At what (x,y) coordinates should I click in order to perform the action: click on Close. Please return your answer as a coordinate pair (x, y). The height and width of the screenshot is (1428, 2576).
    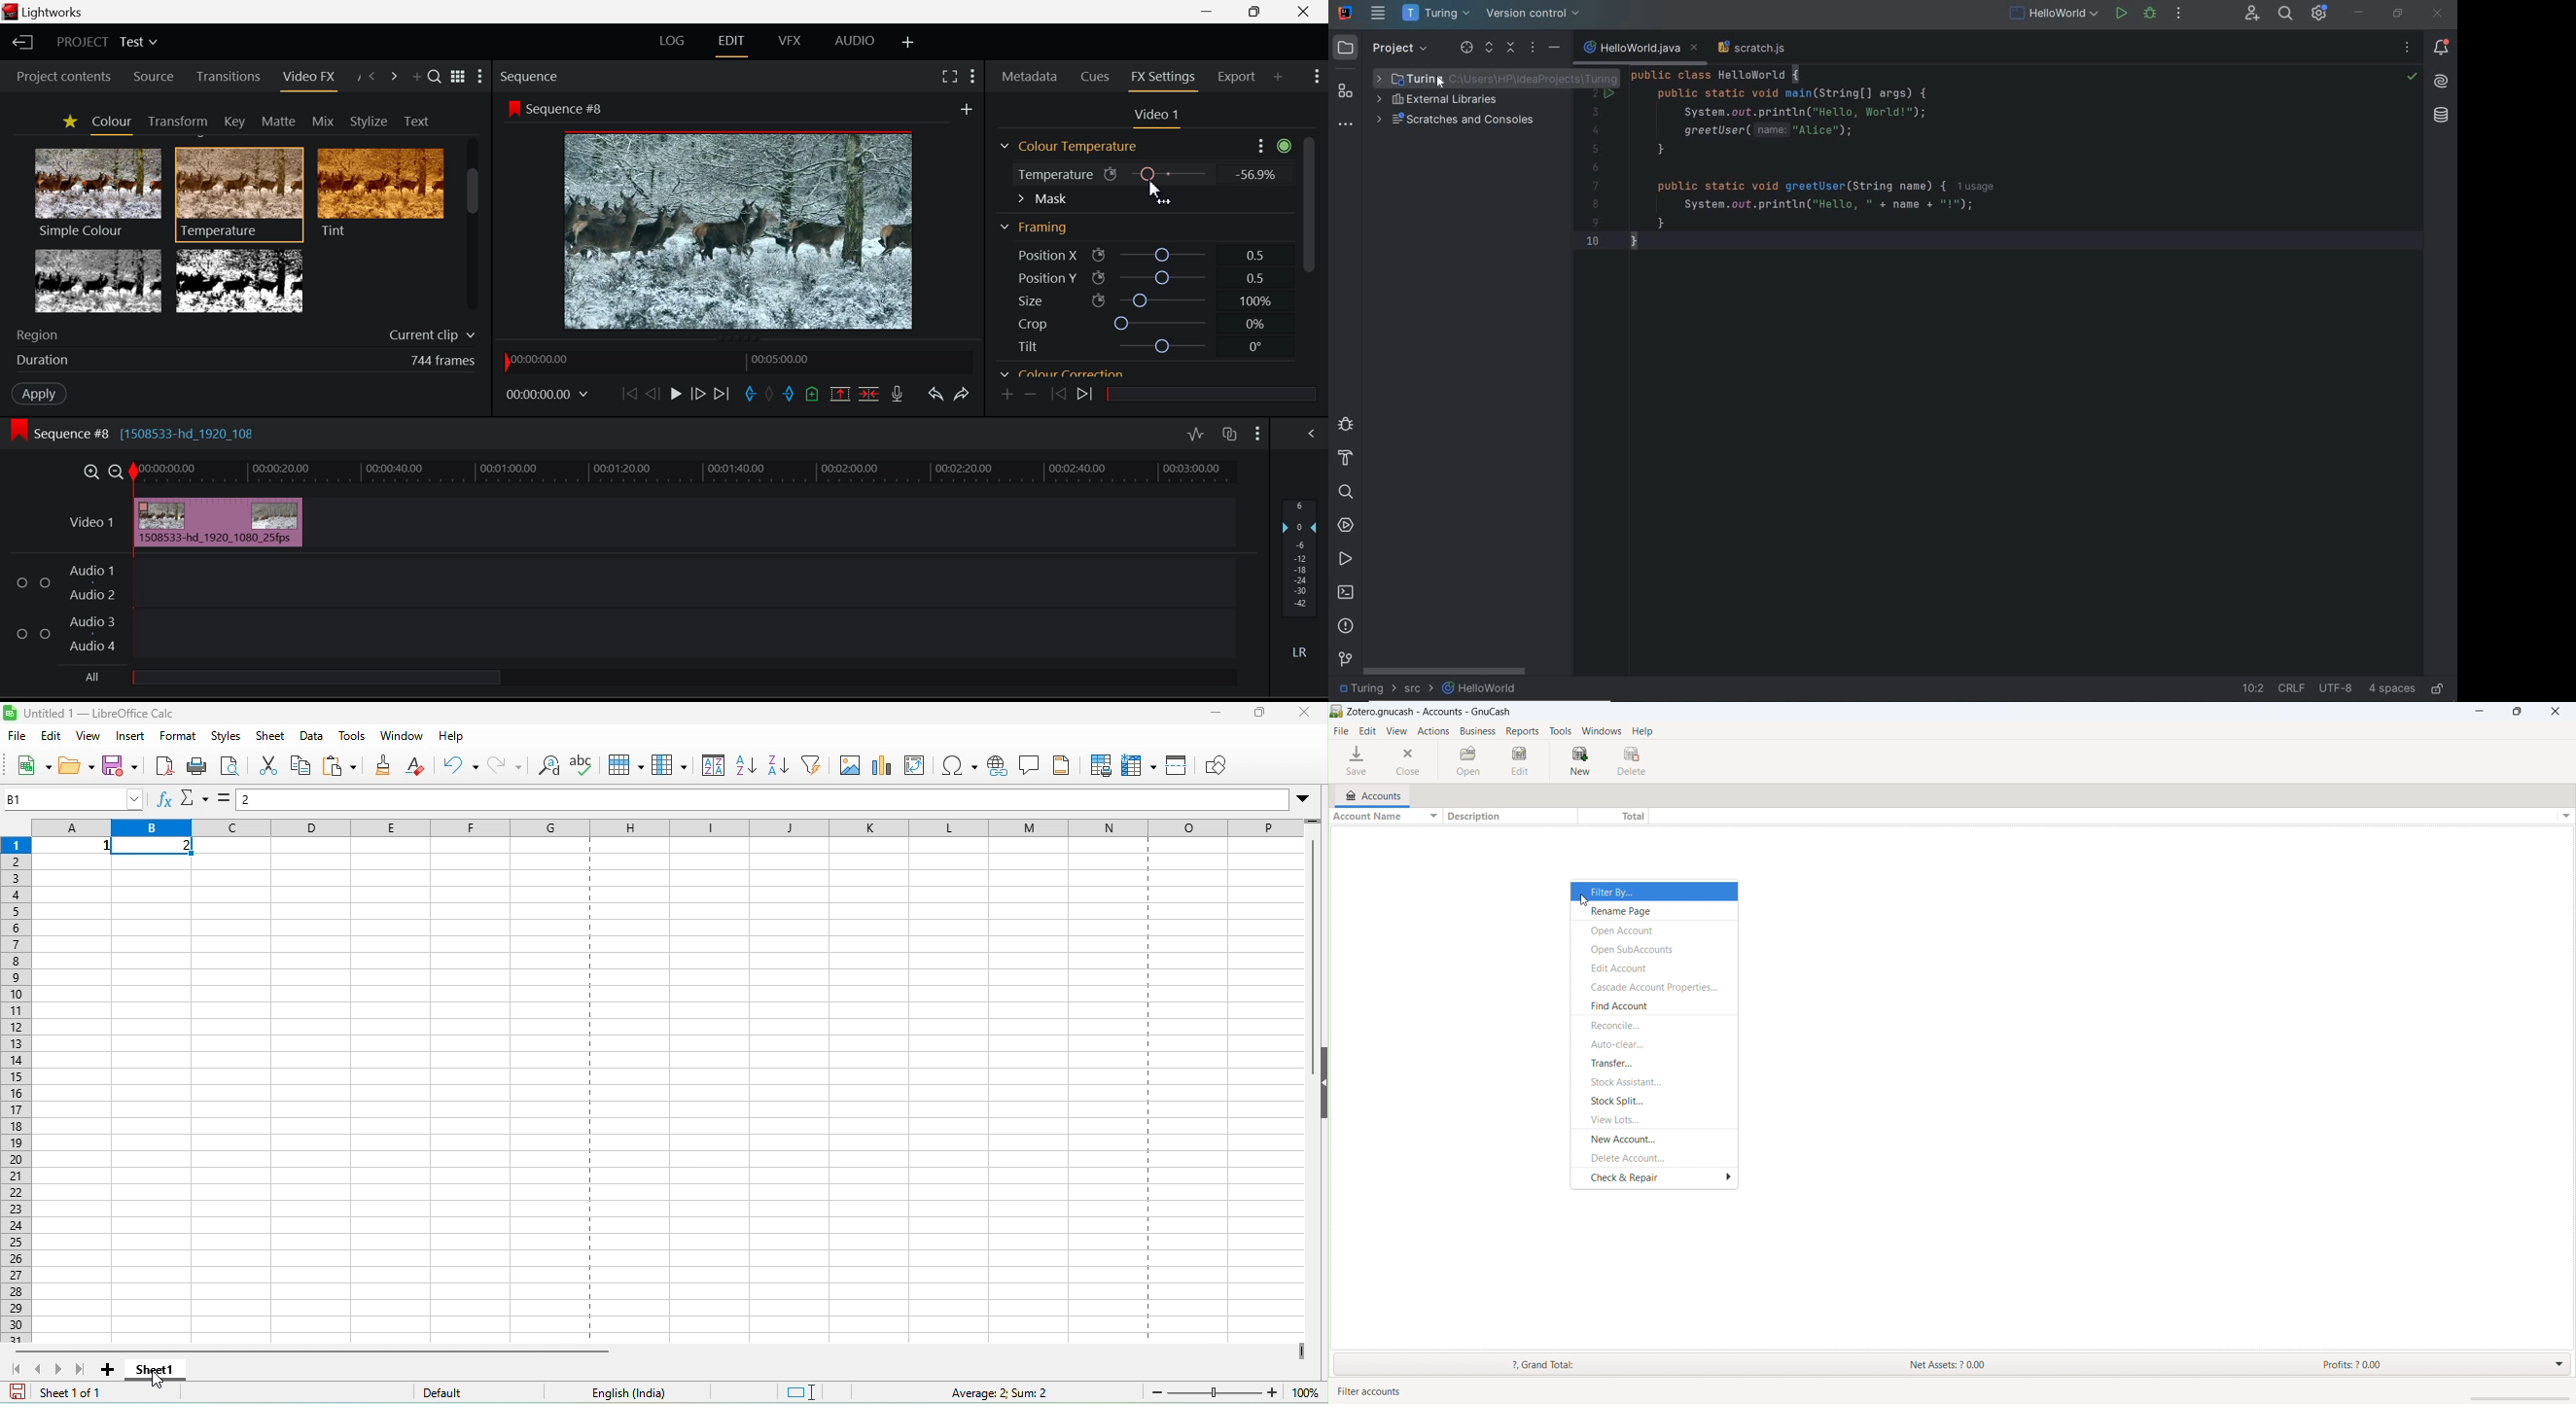
    Looking at the image, I should click on (1303, 10).